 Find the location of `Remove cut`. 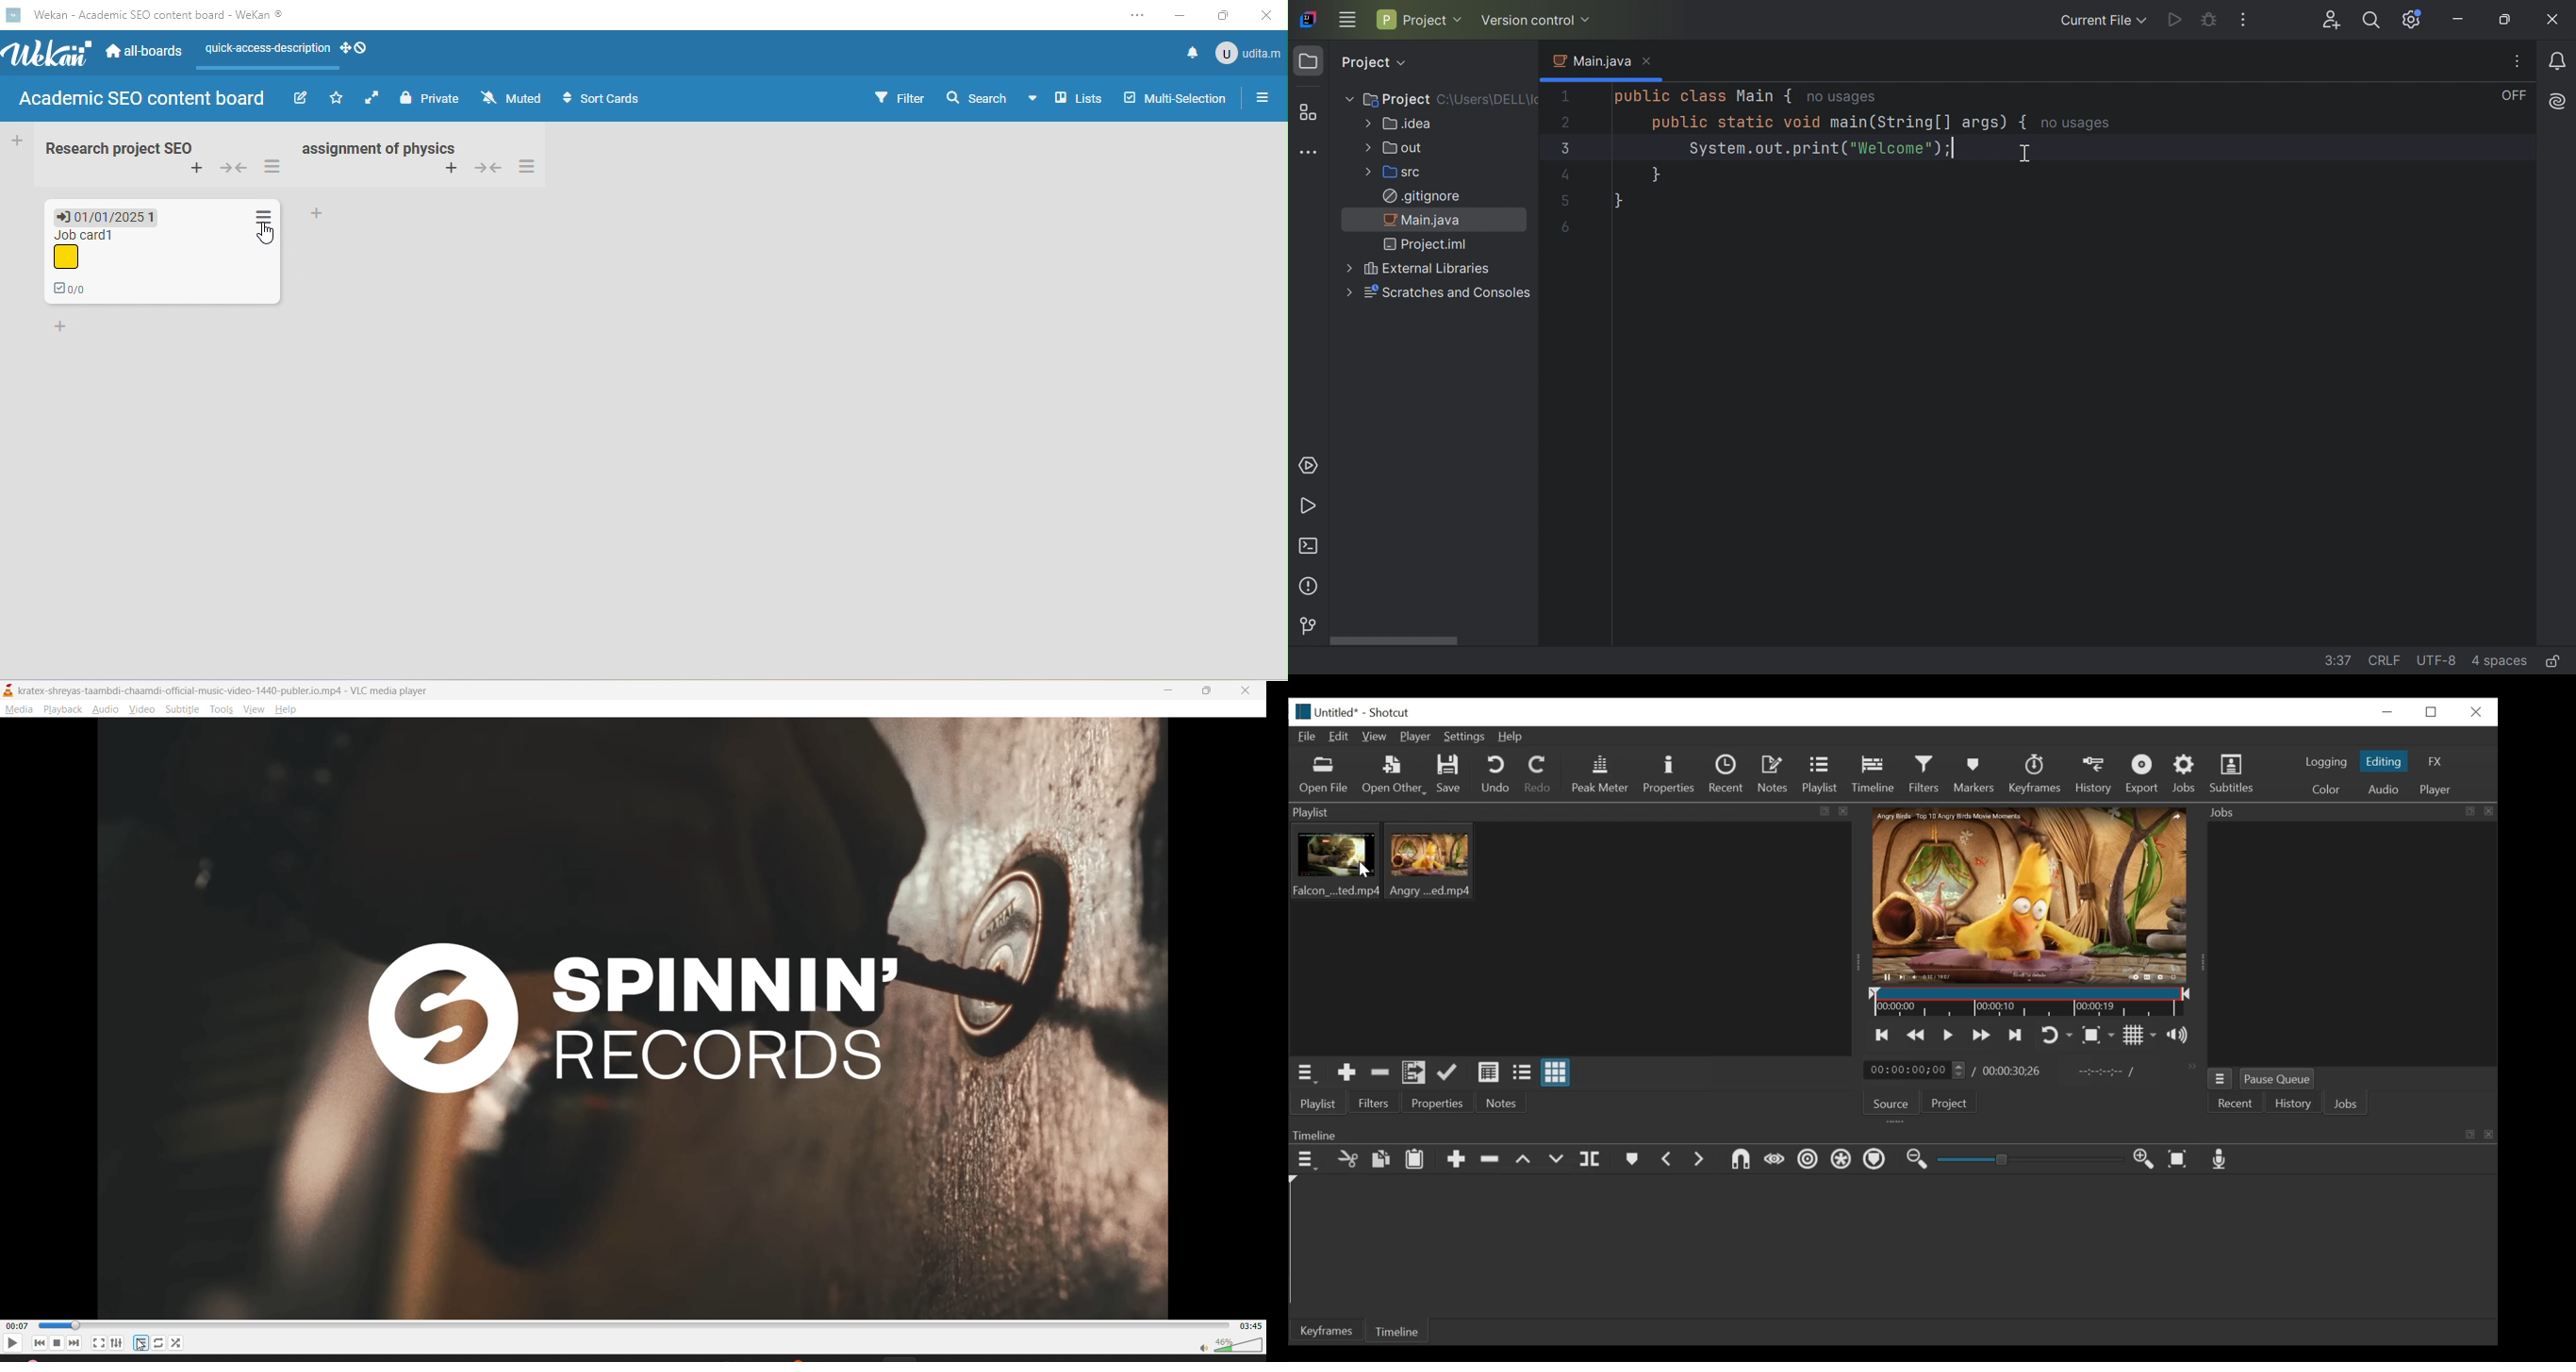

Remove cut is located at coordinates (1380, 1074).